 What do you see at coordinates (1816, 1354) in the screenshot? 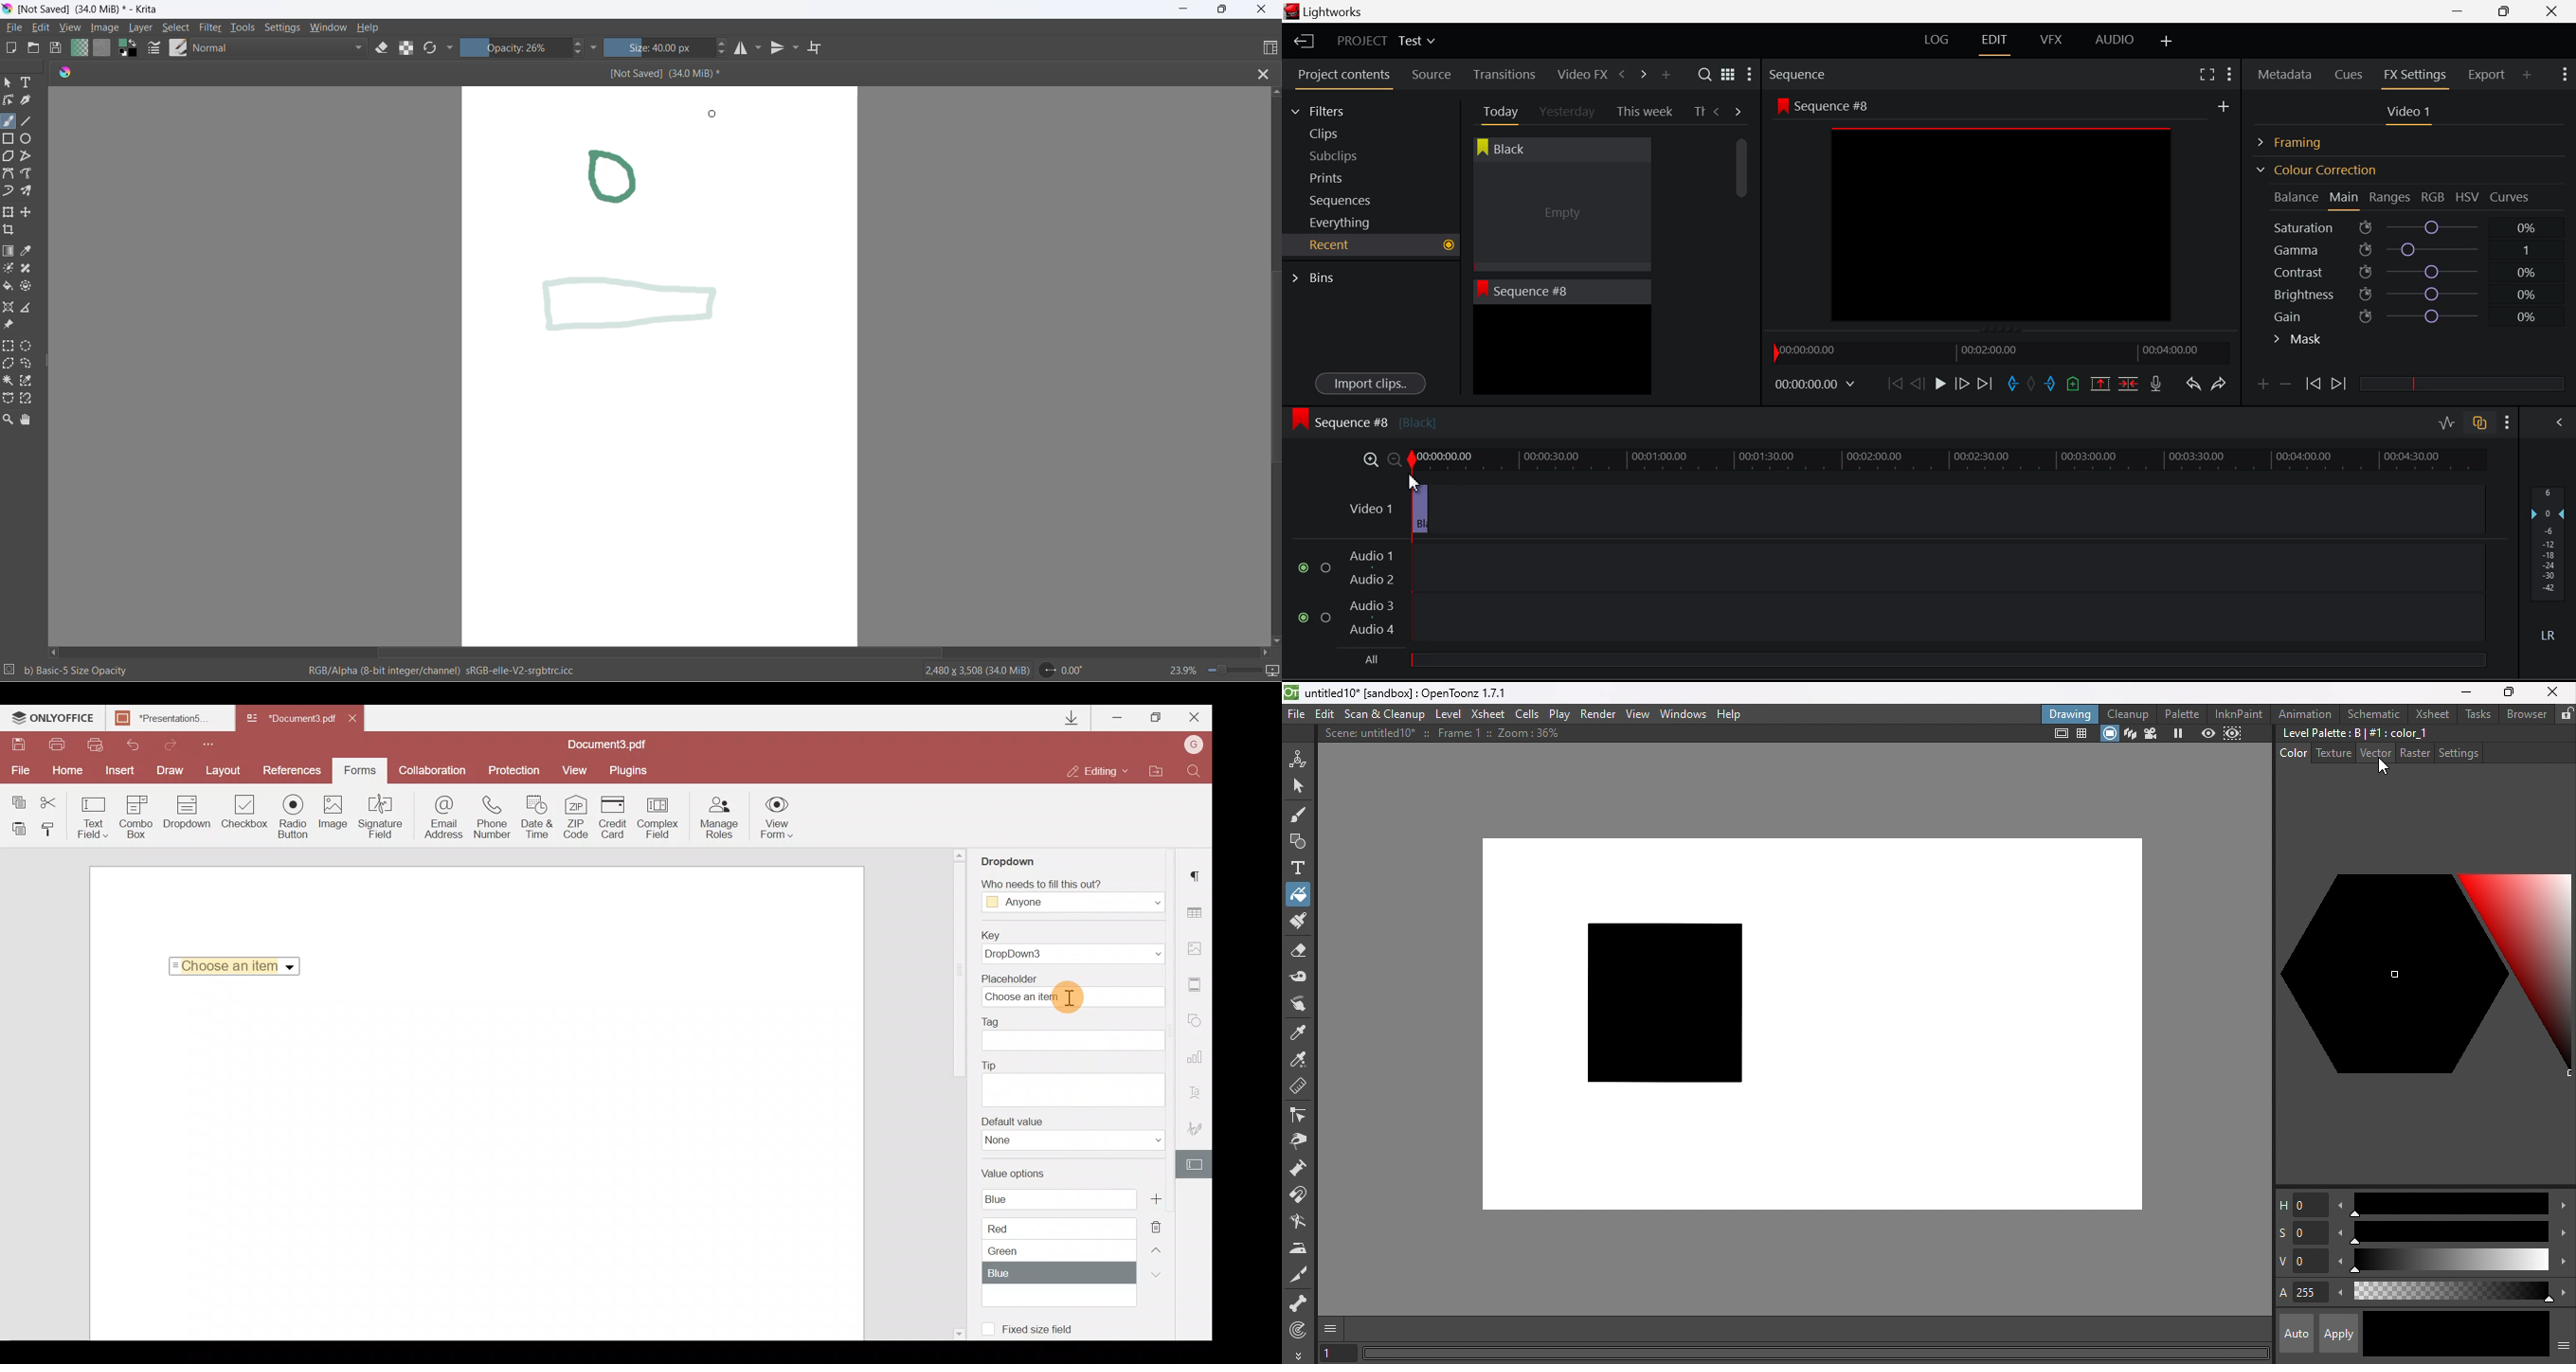
I see `horizontal scroll bar` at bounding box center [1816, 1354].